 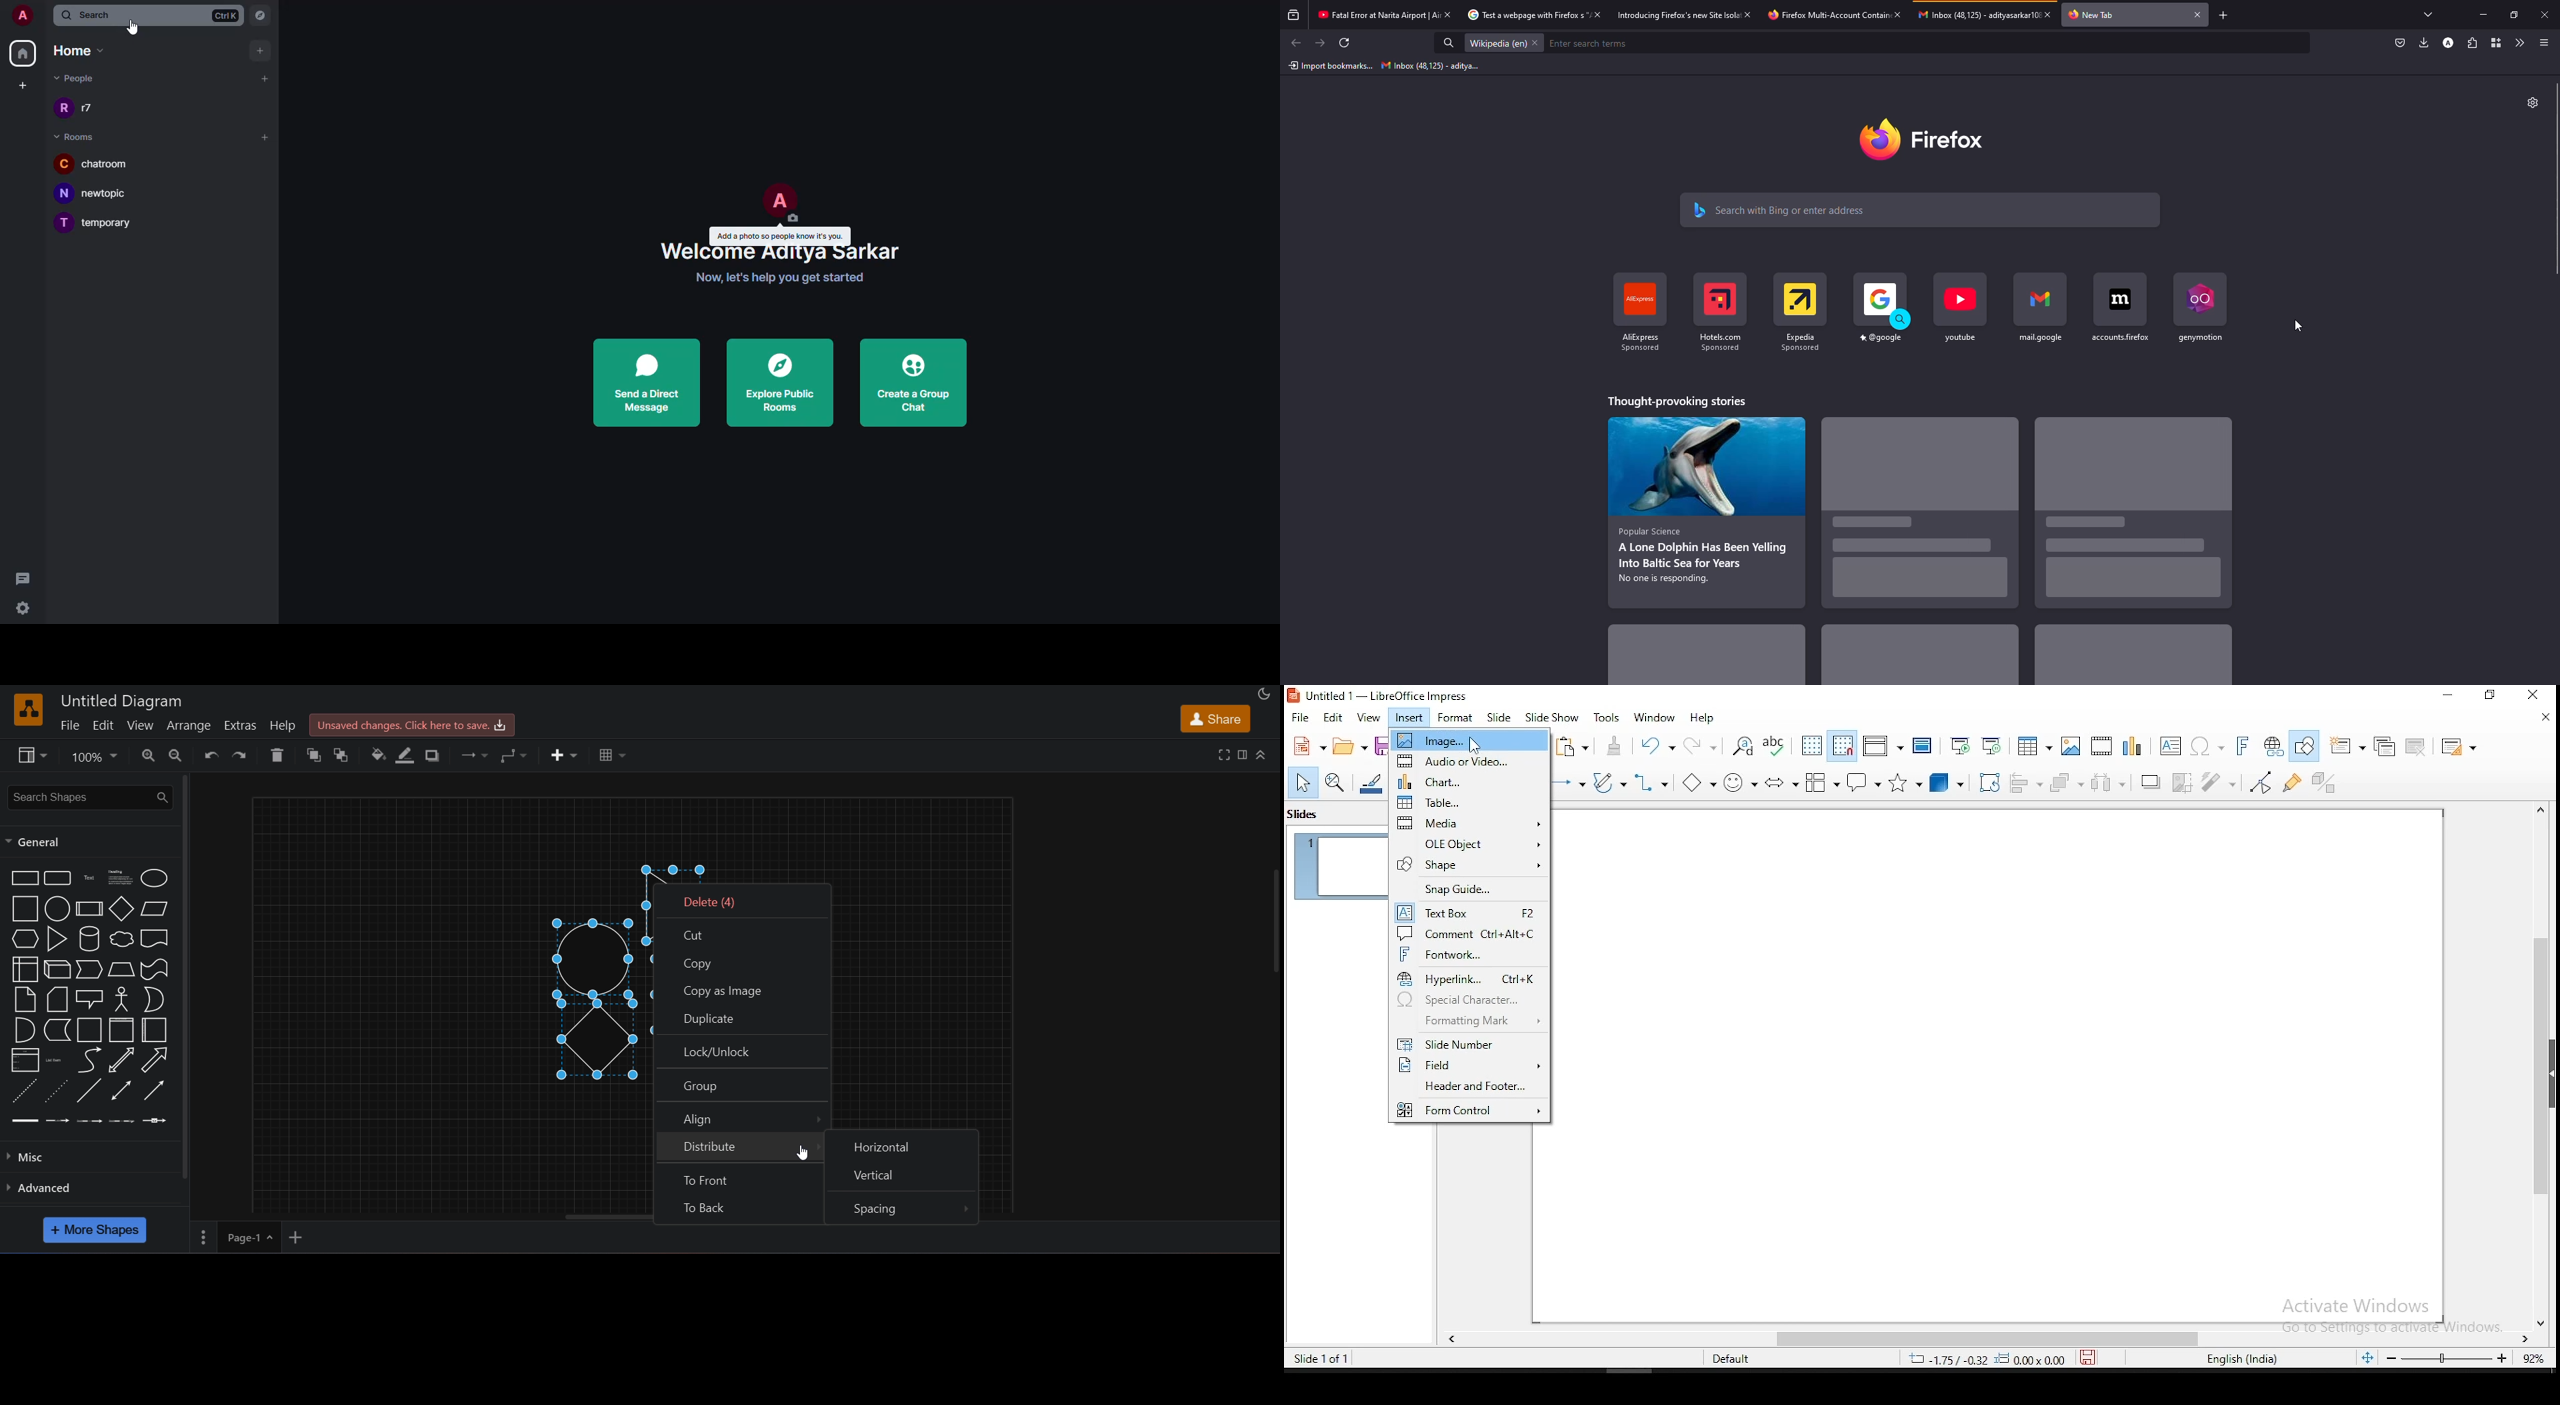 I want to click on close, so click(x=1747, y=14).